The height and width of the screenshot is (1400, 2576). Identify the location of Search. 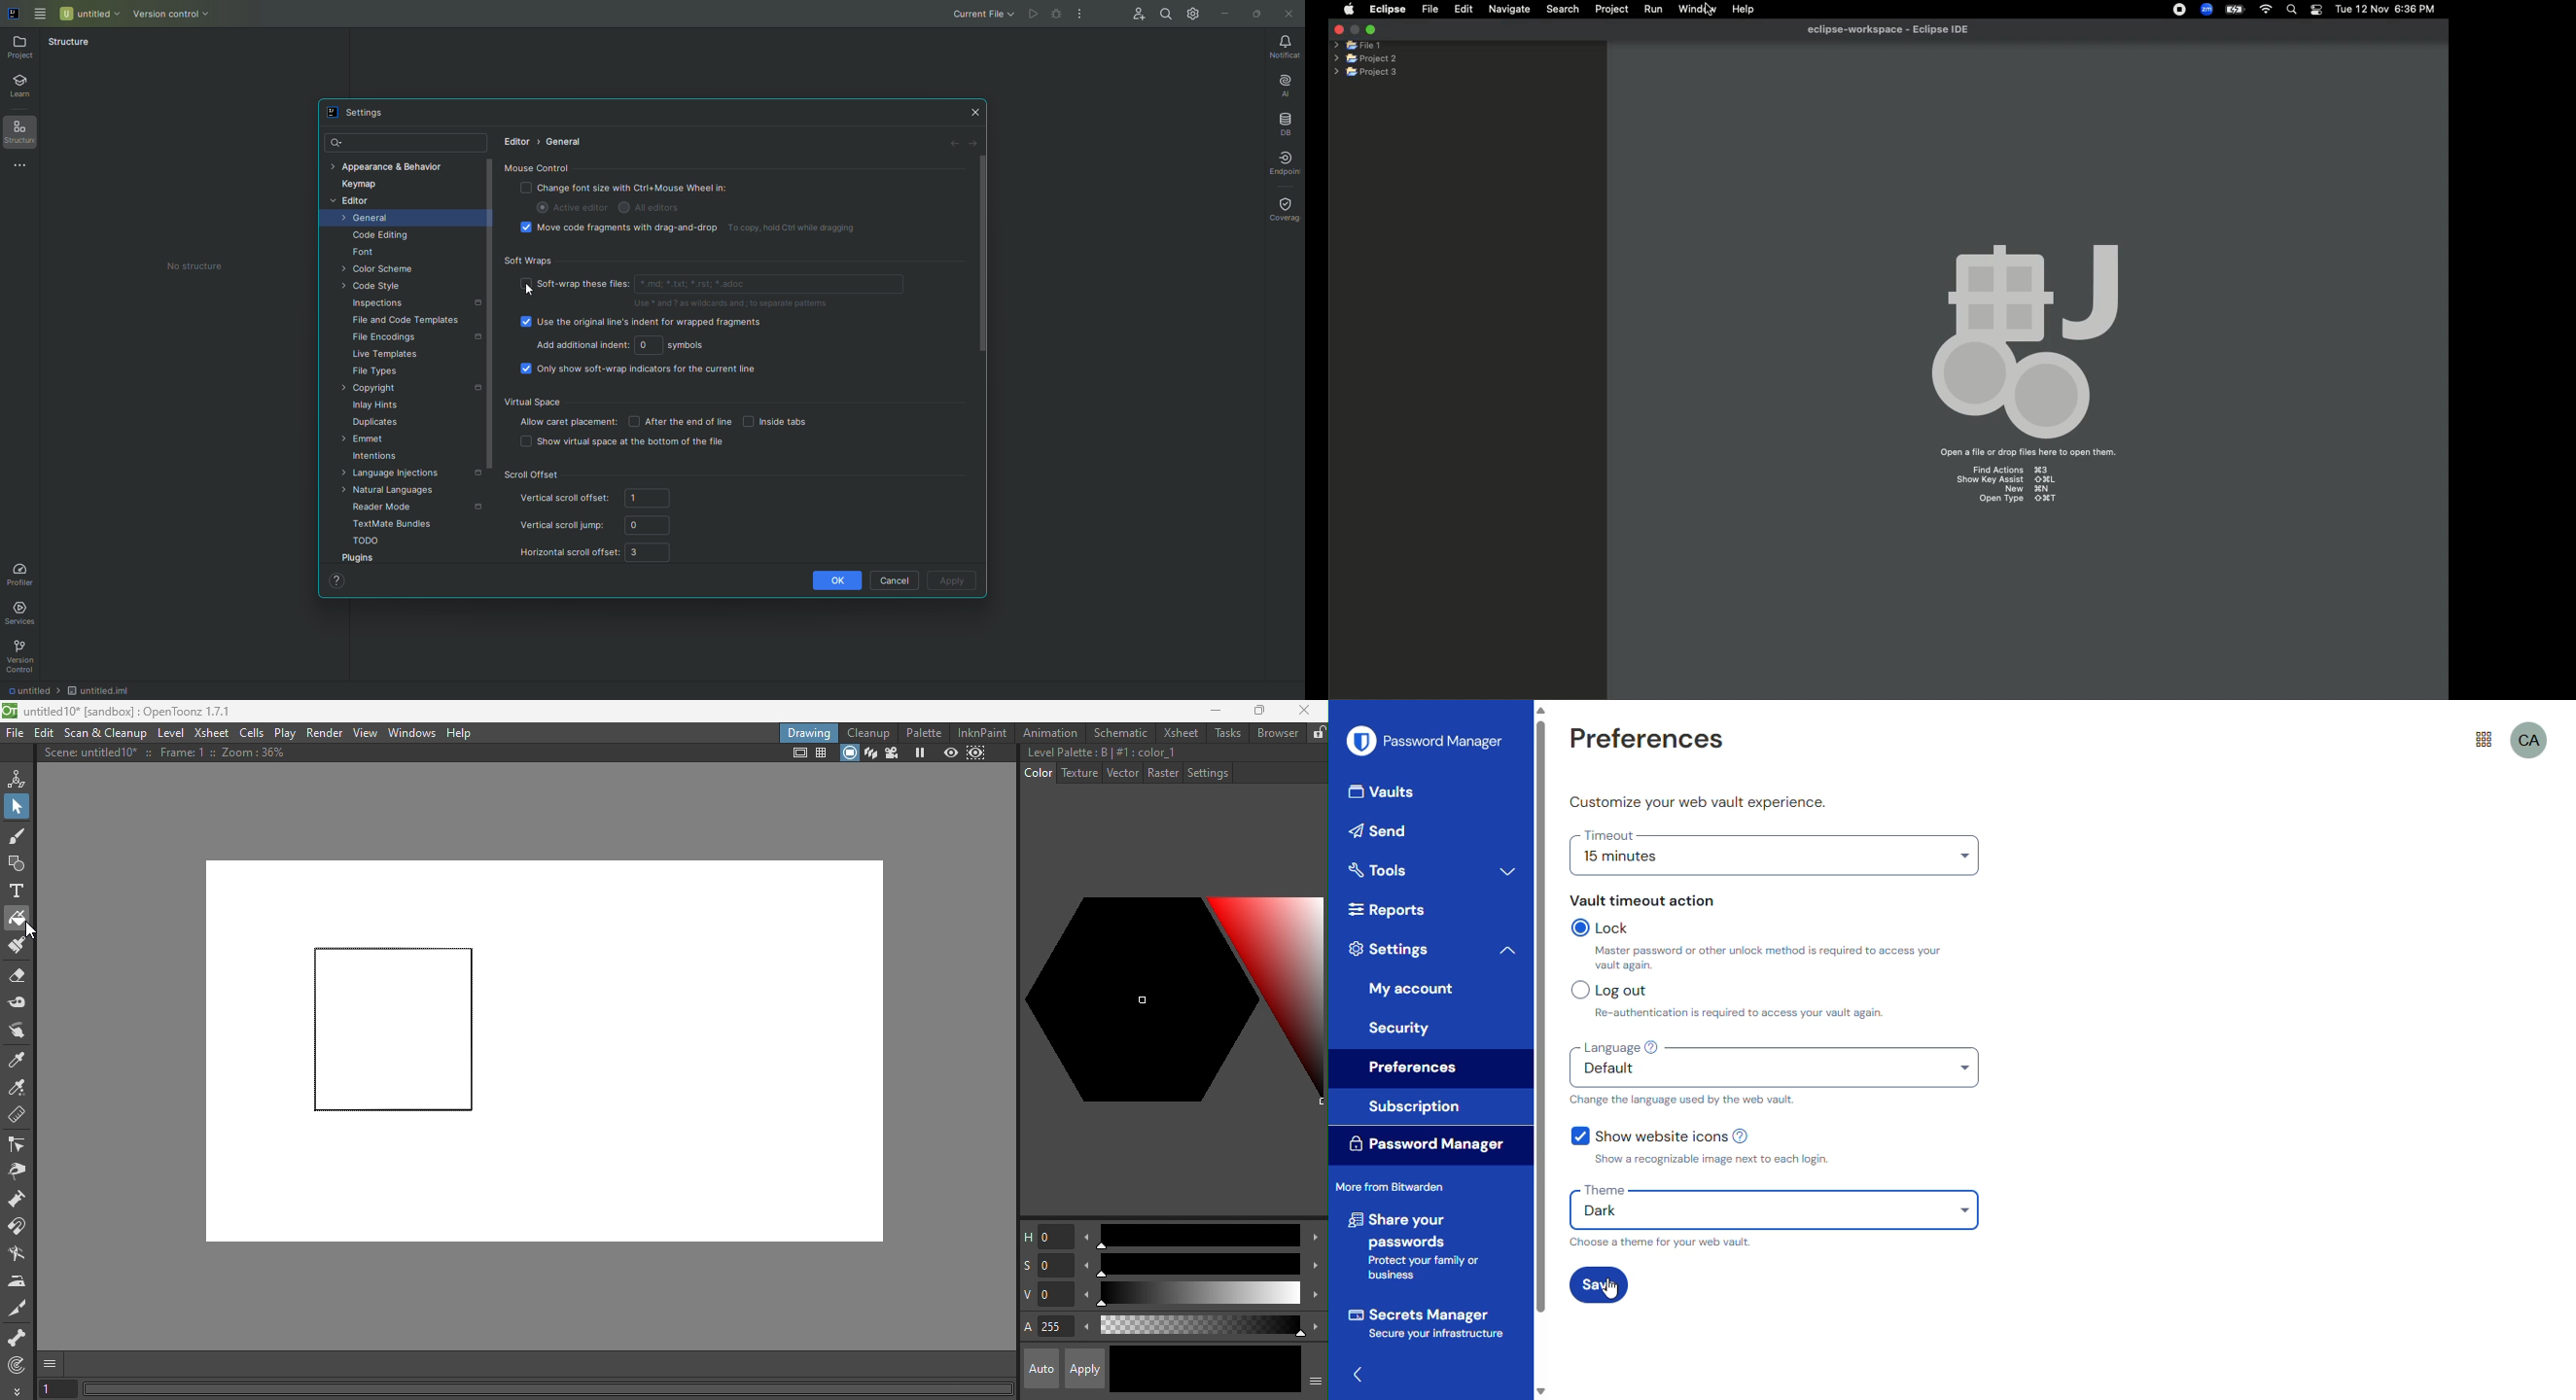
(2292, 11).